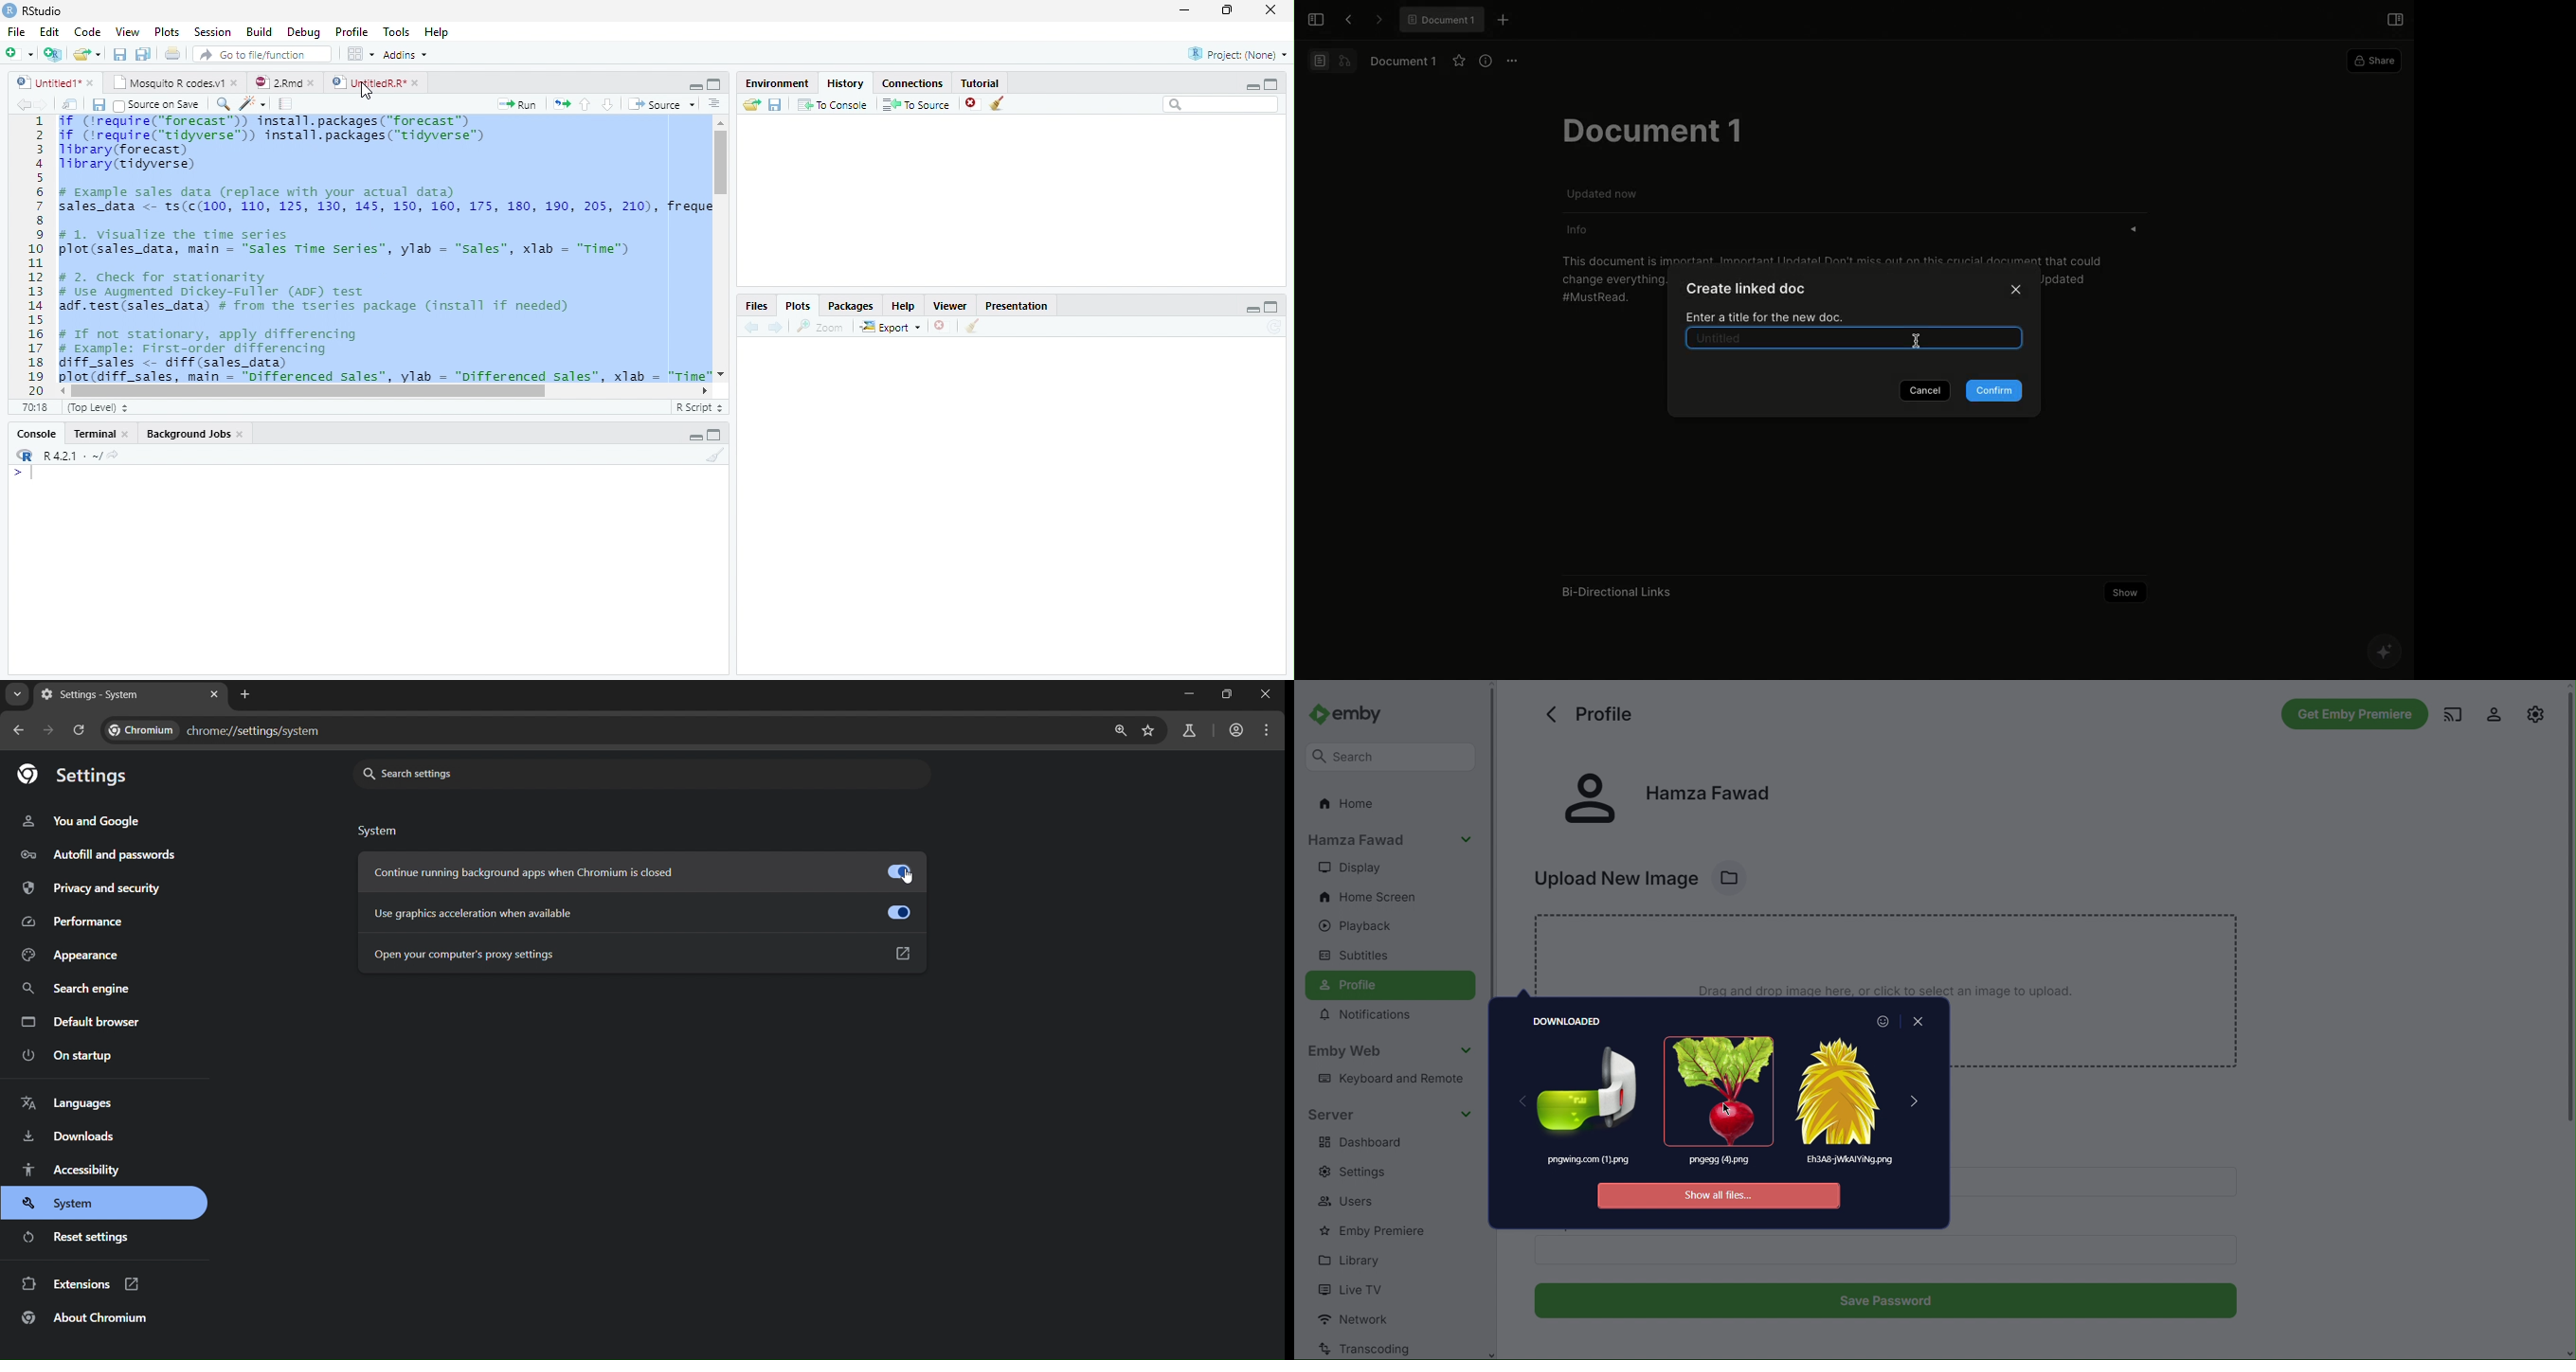 The image size is (2576, 1372). I want to click on Switch view, so click(1331, 61).